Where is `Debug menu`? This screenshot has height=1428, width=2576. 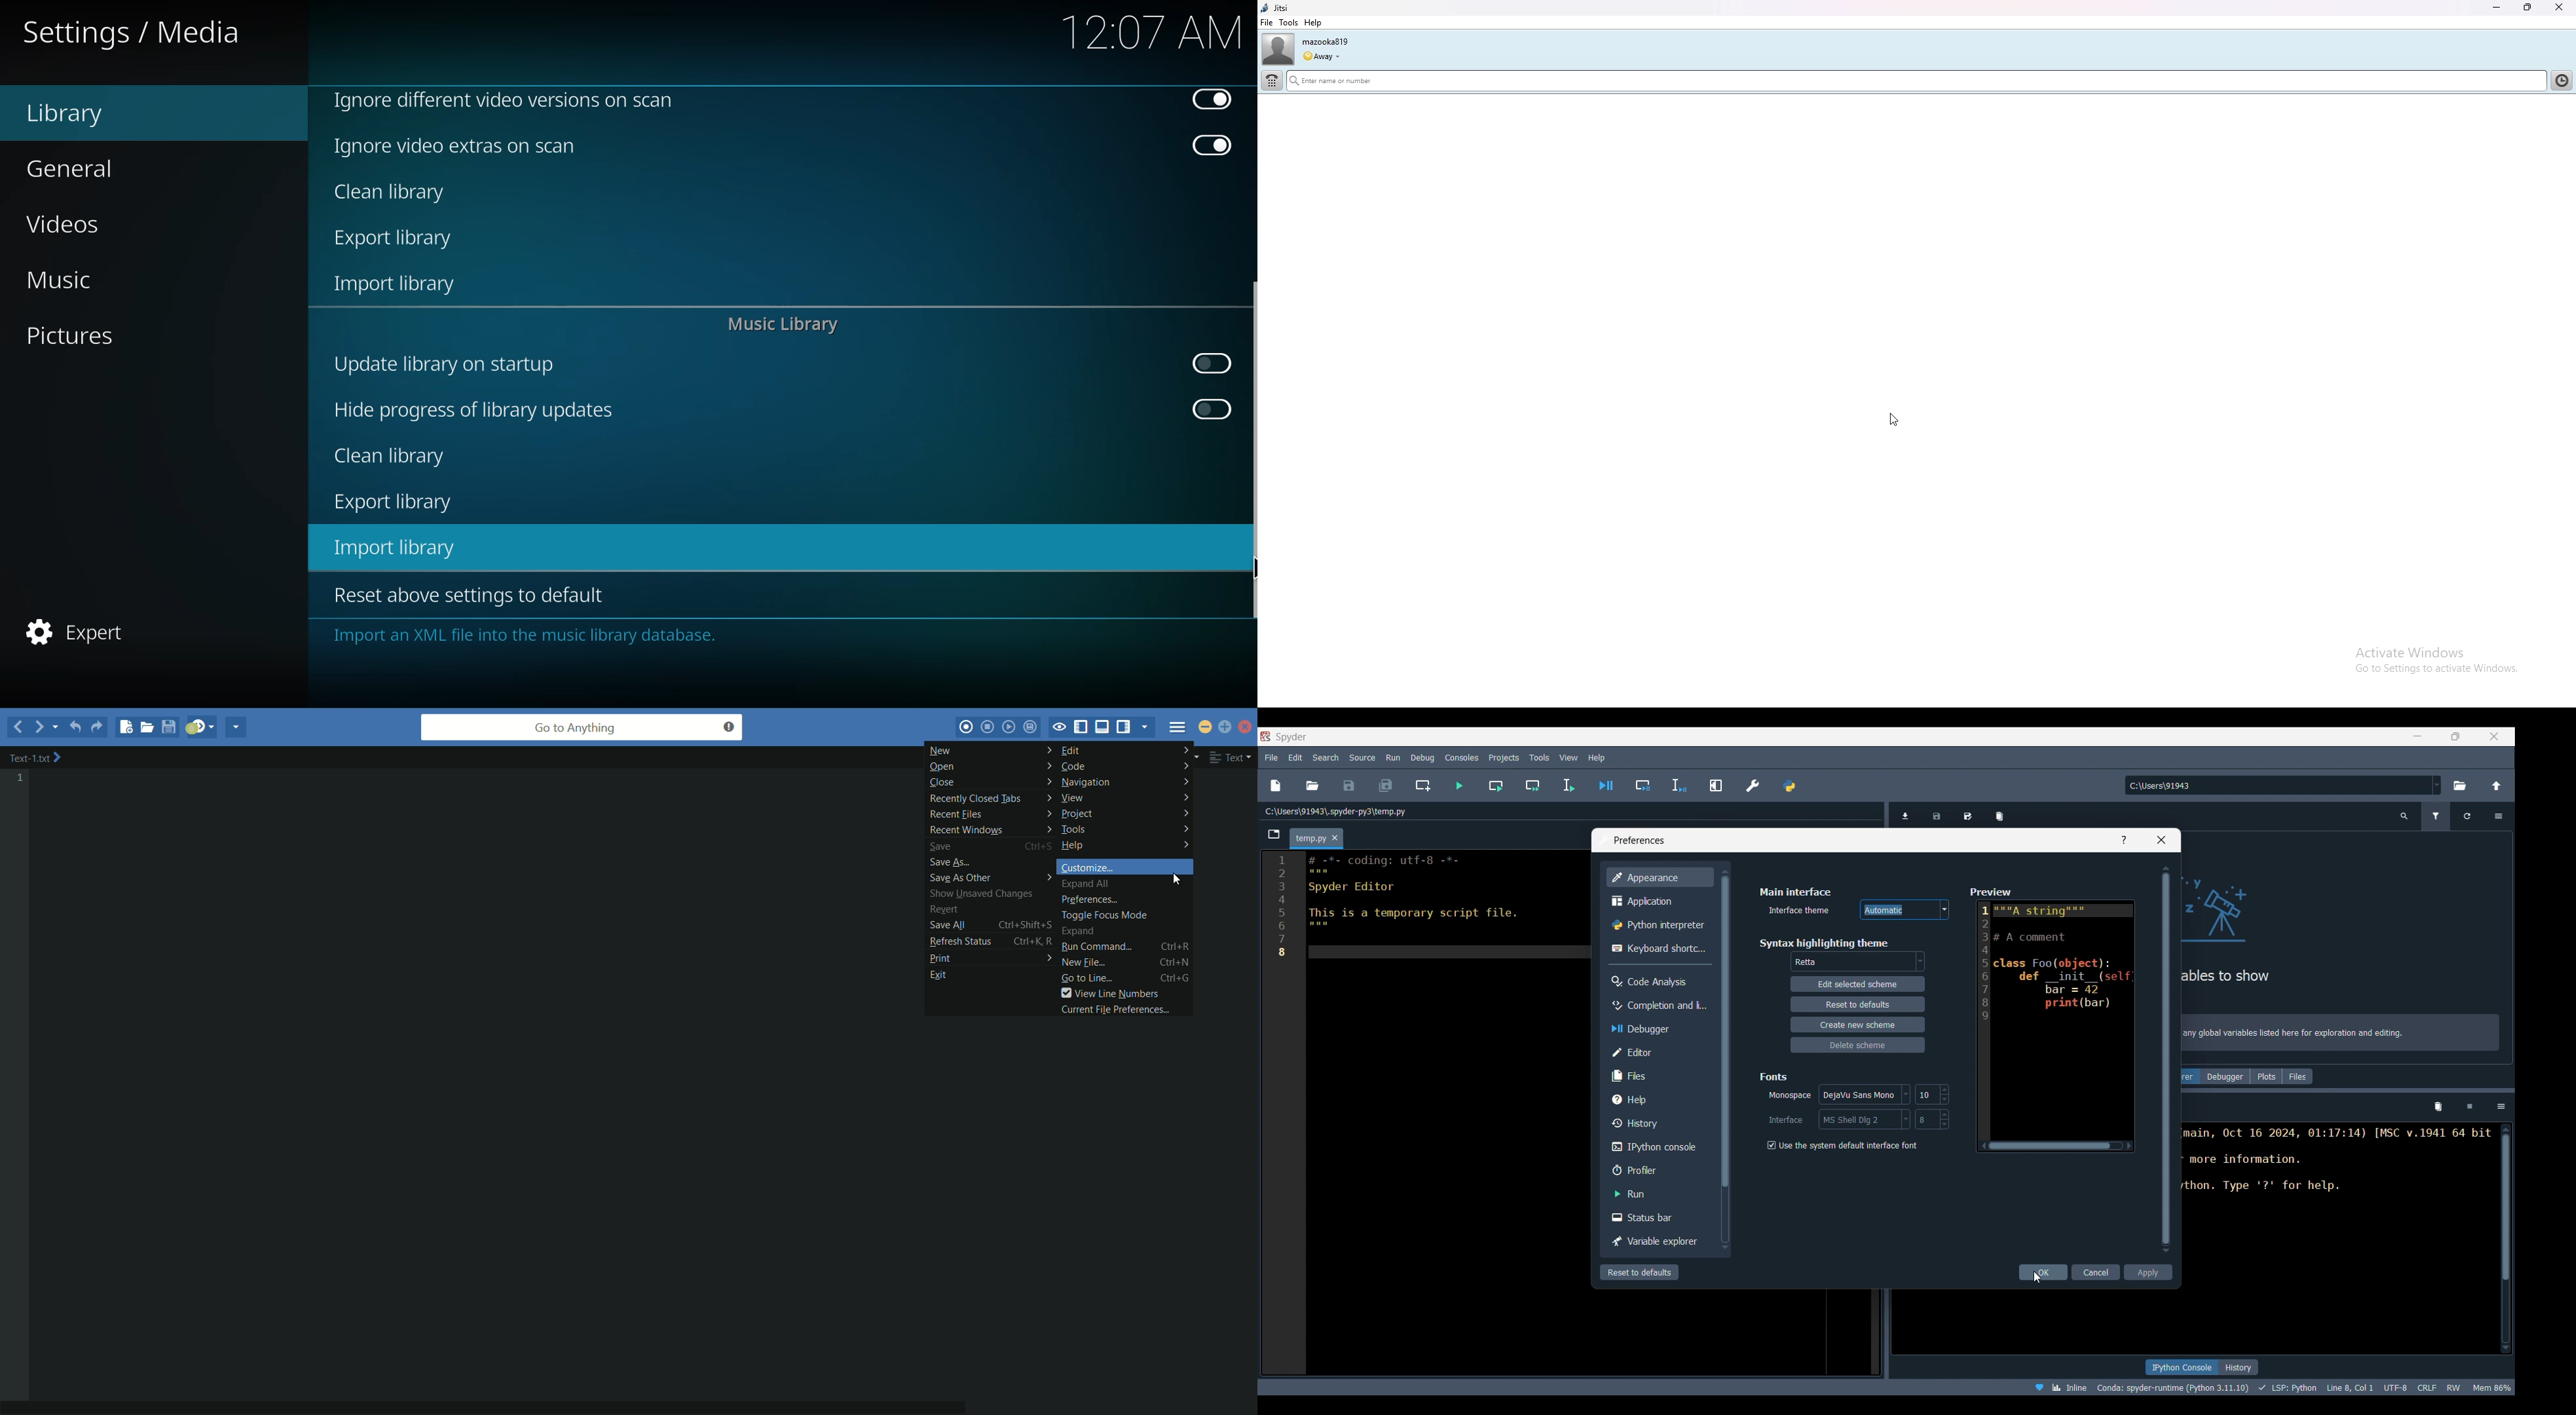 Debug menu is located at coordinates (1422, 757).